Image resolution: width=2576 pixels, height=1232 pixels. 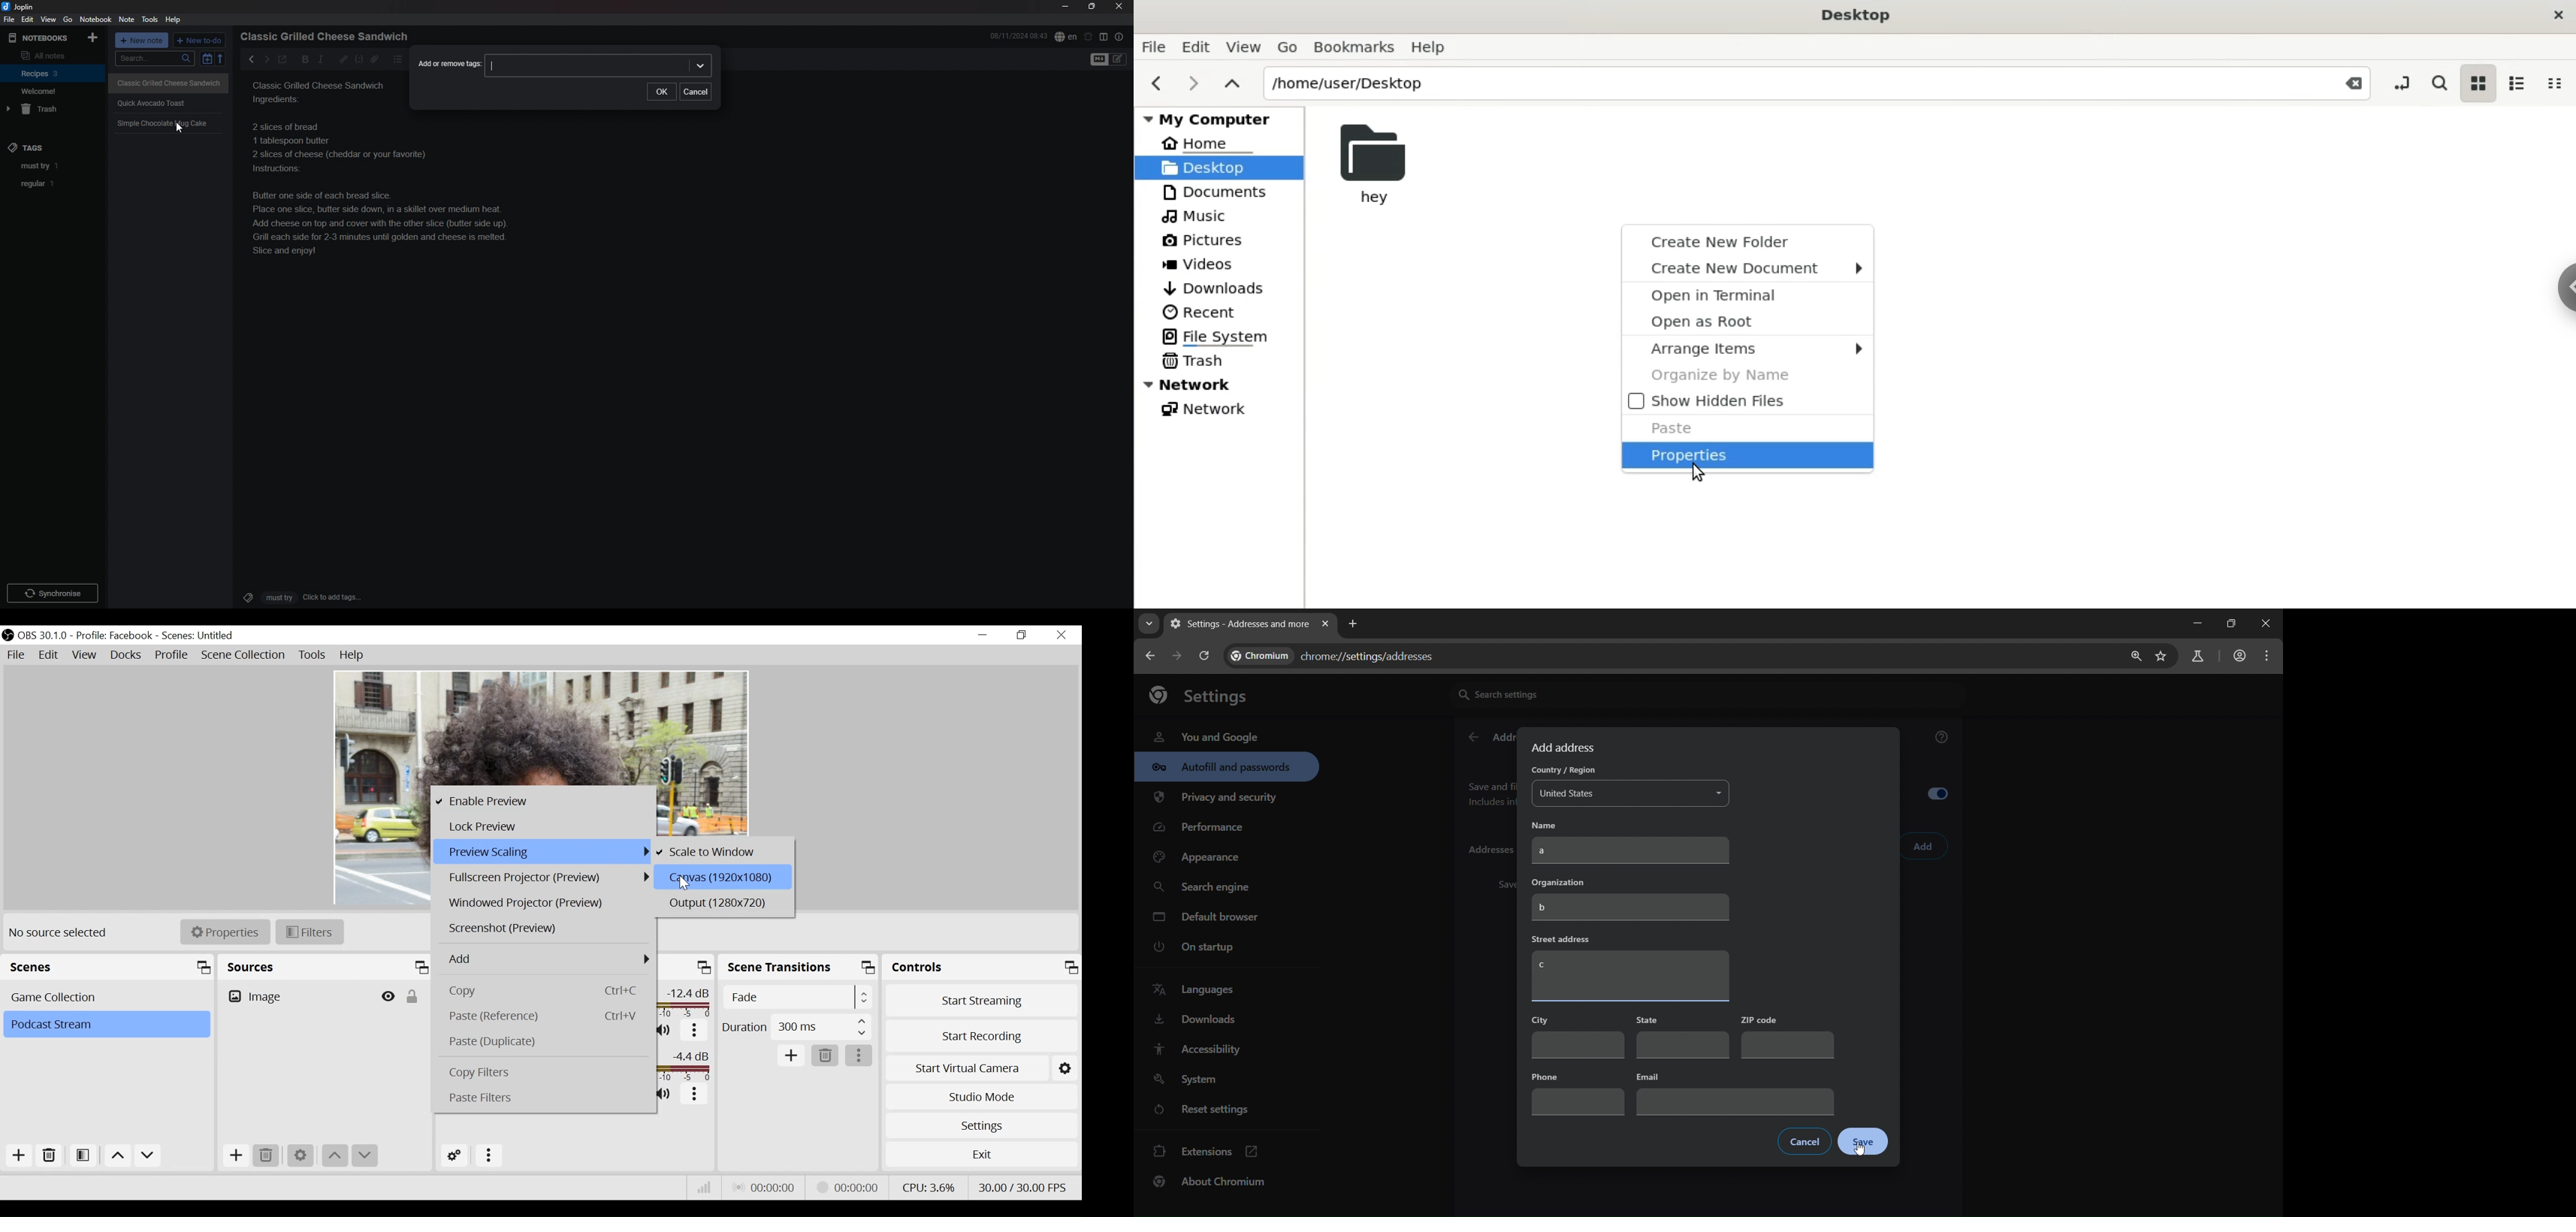 I want to click on cursor, so click(x=1862, y=1153).